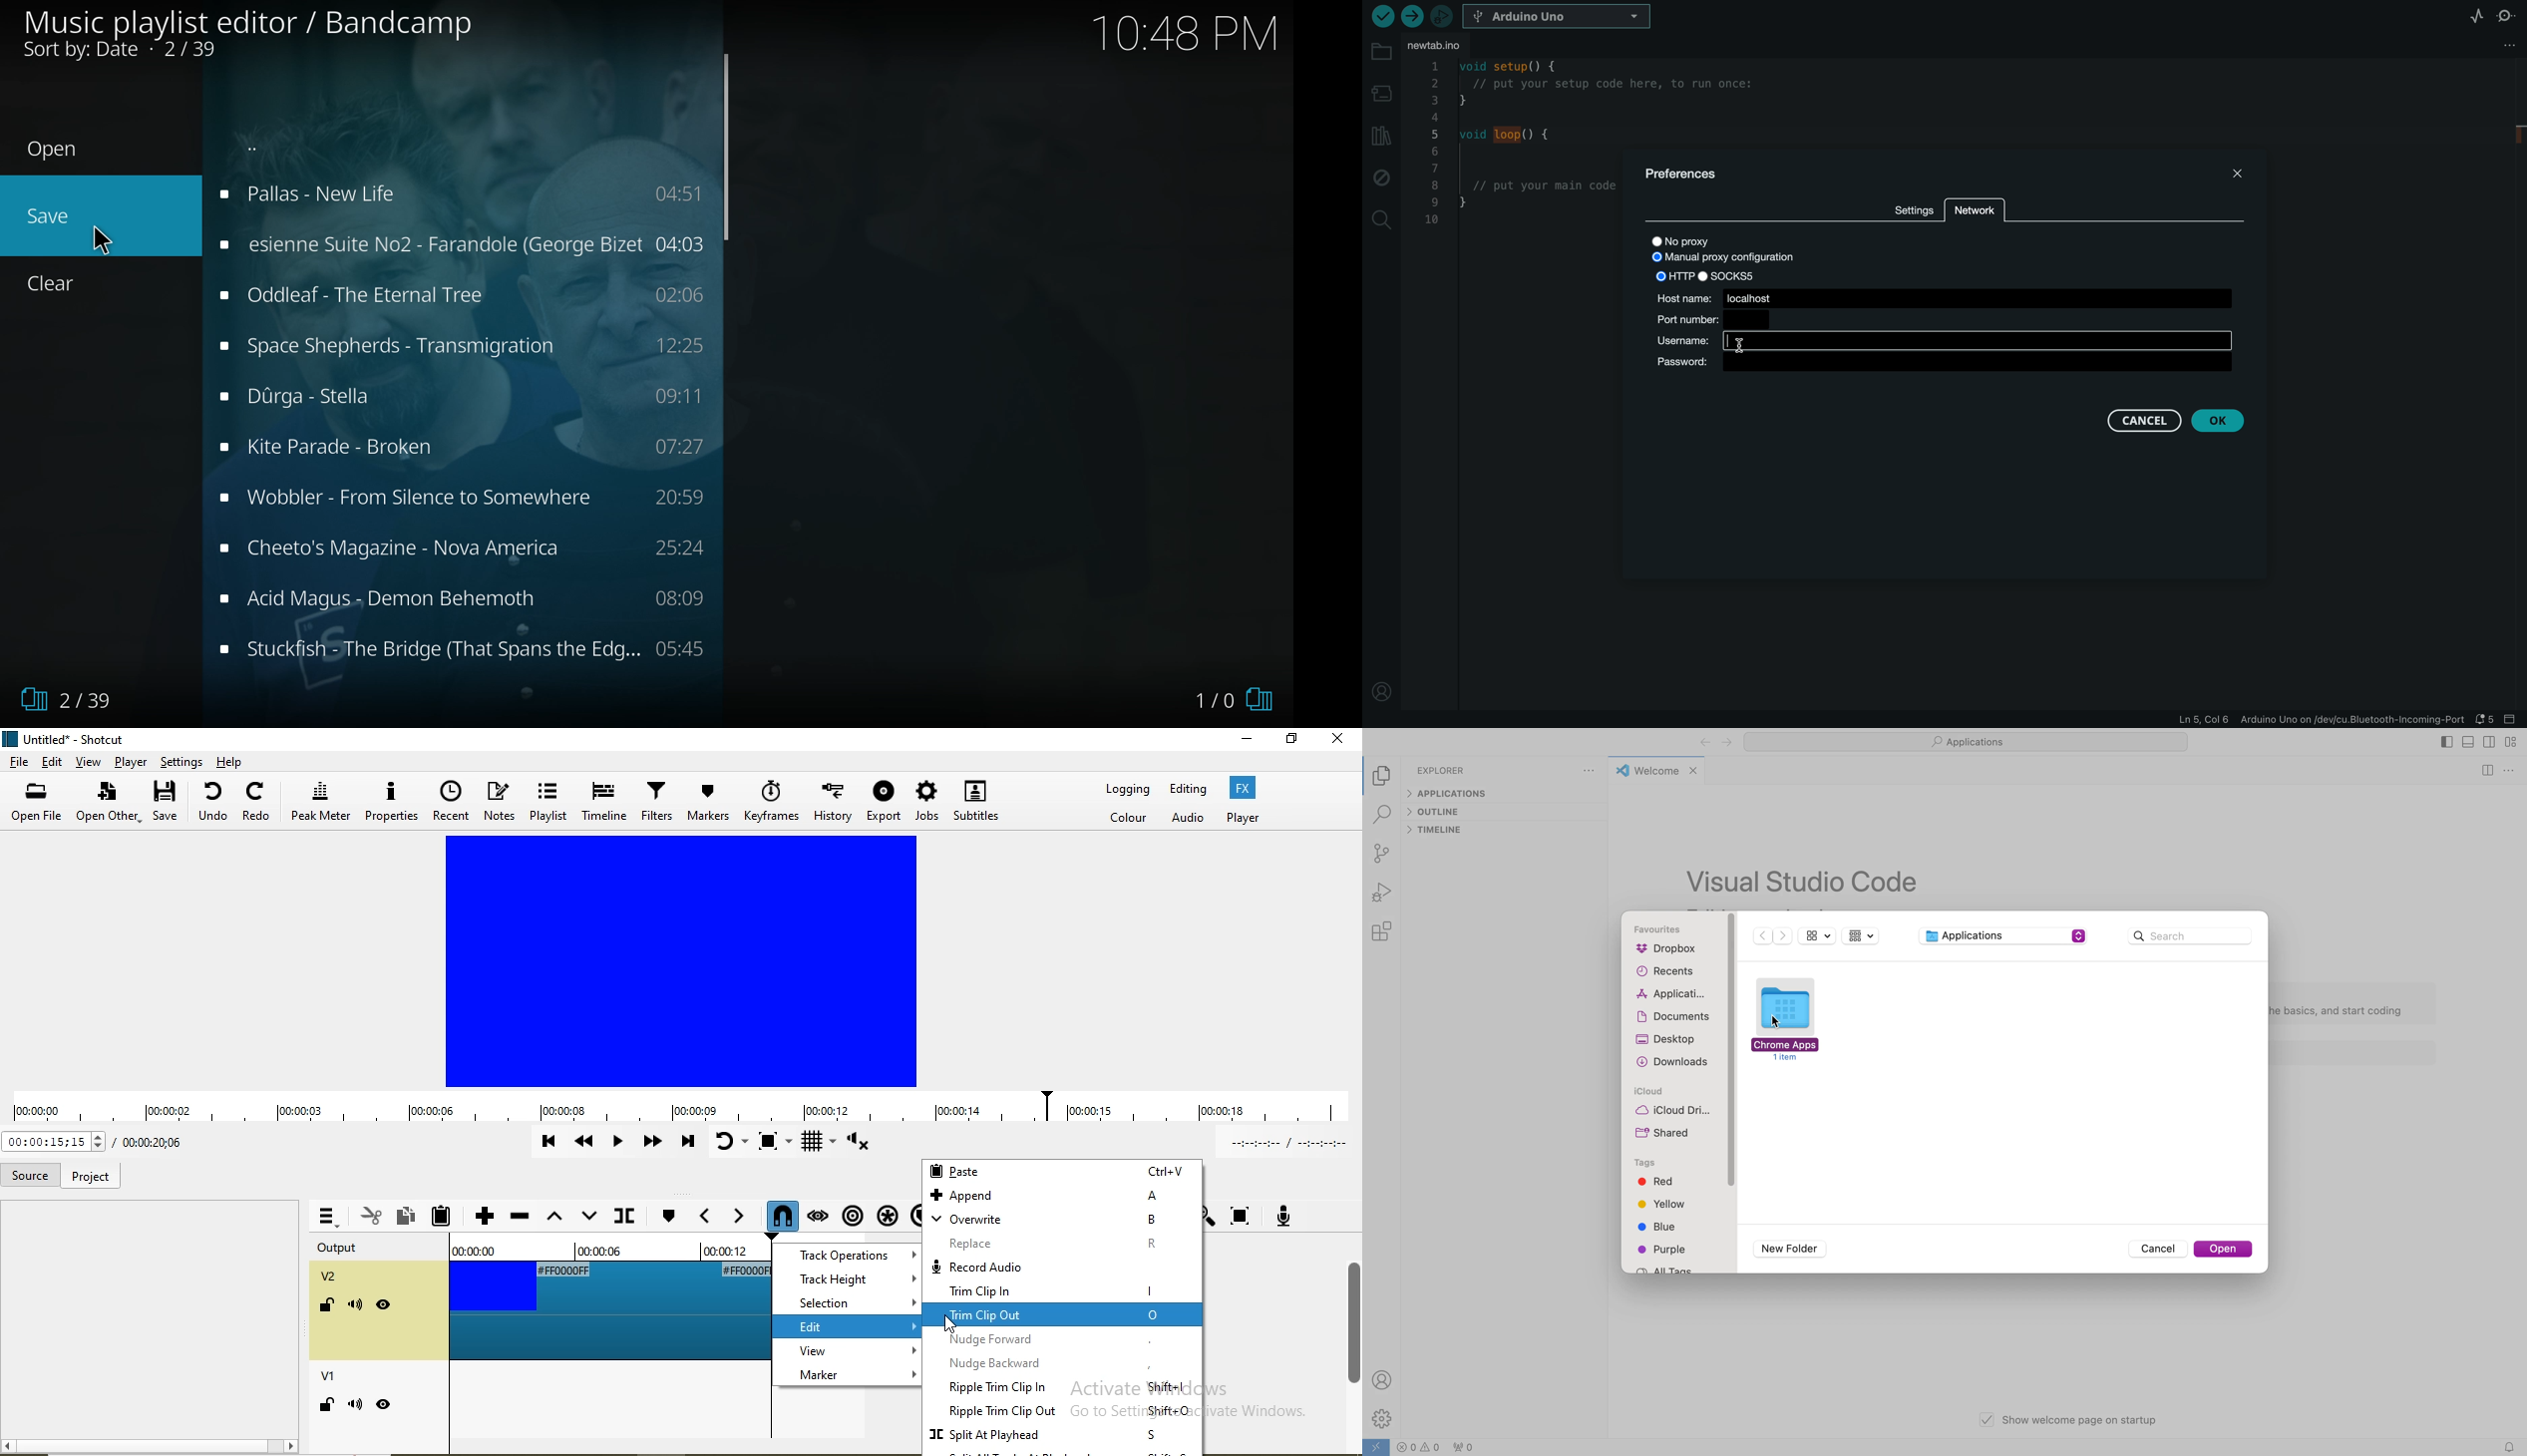  I want to click on file, so click(19, 764).